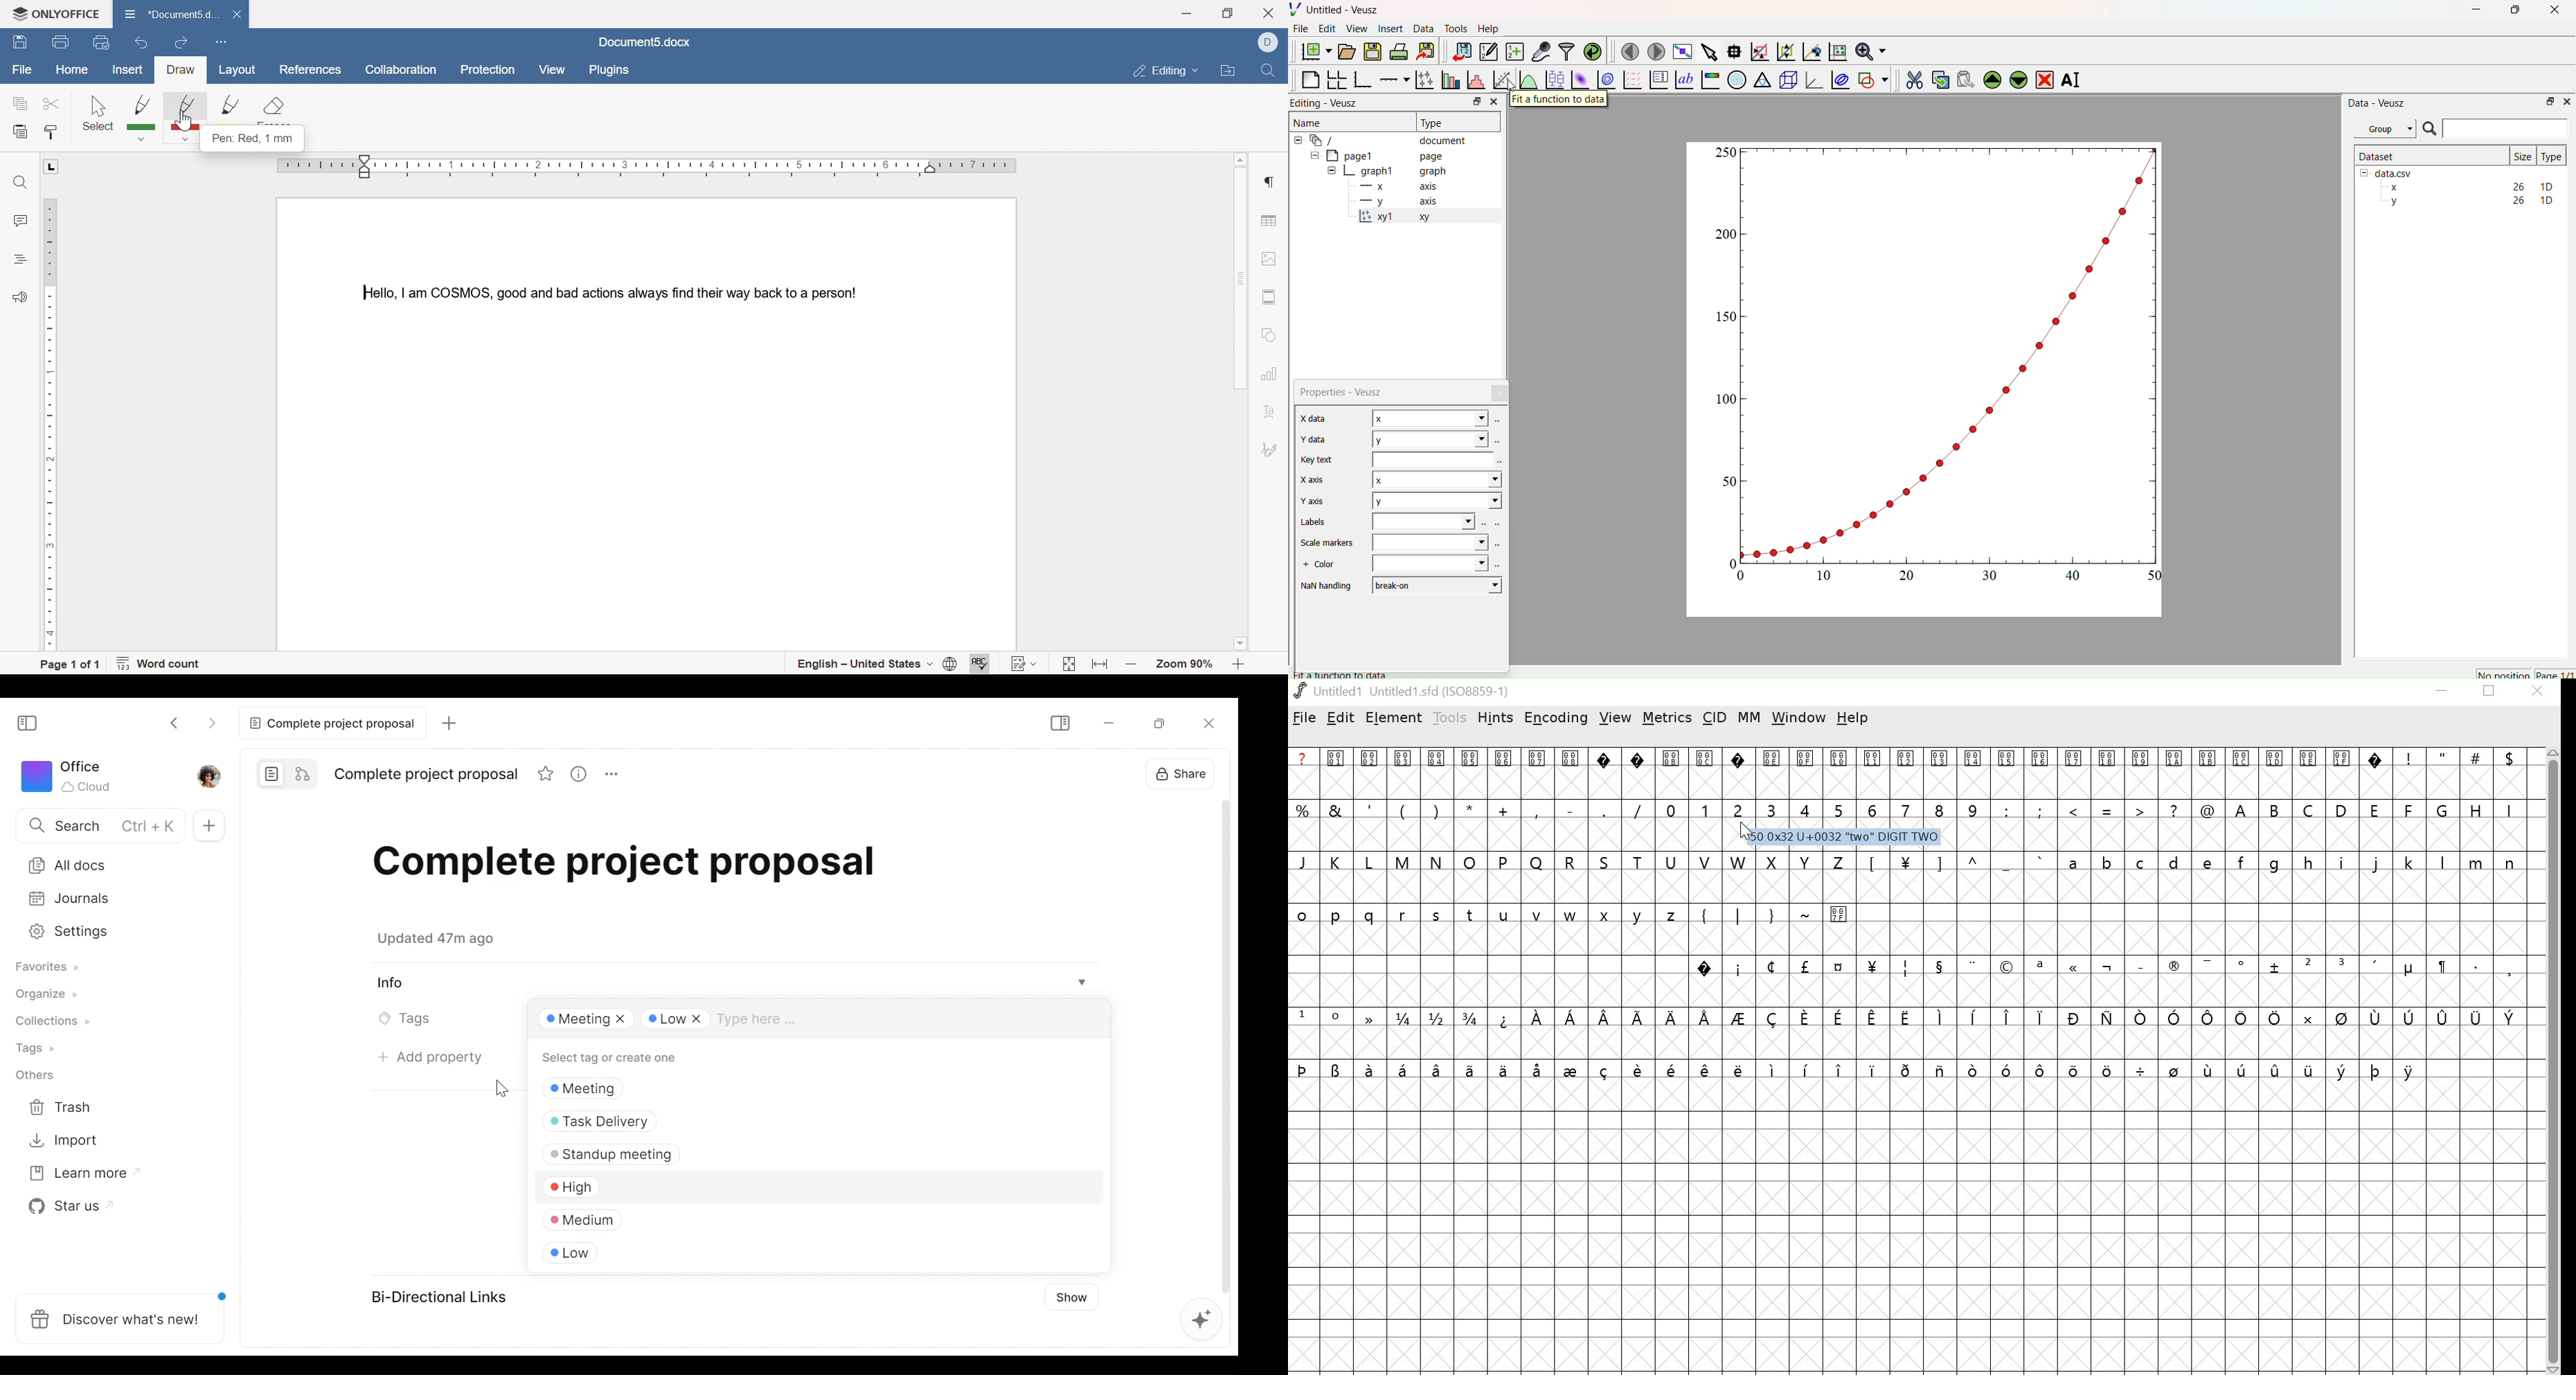 Image resolution: width=2576 pixels, height=1400 pixels. Describe the element at coordinates (1026, 661) in the screenshot. I see `track changes` at that location.